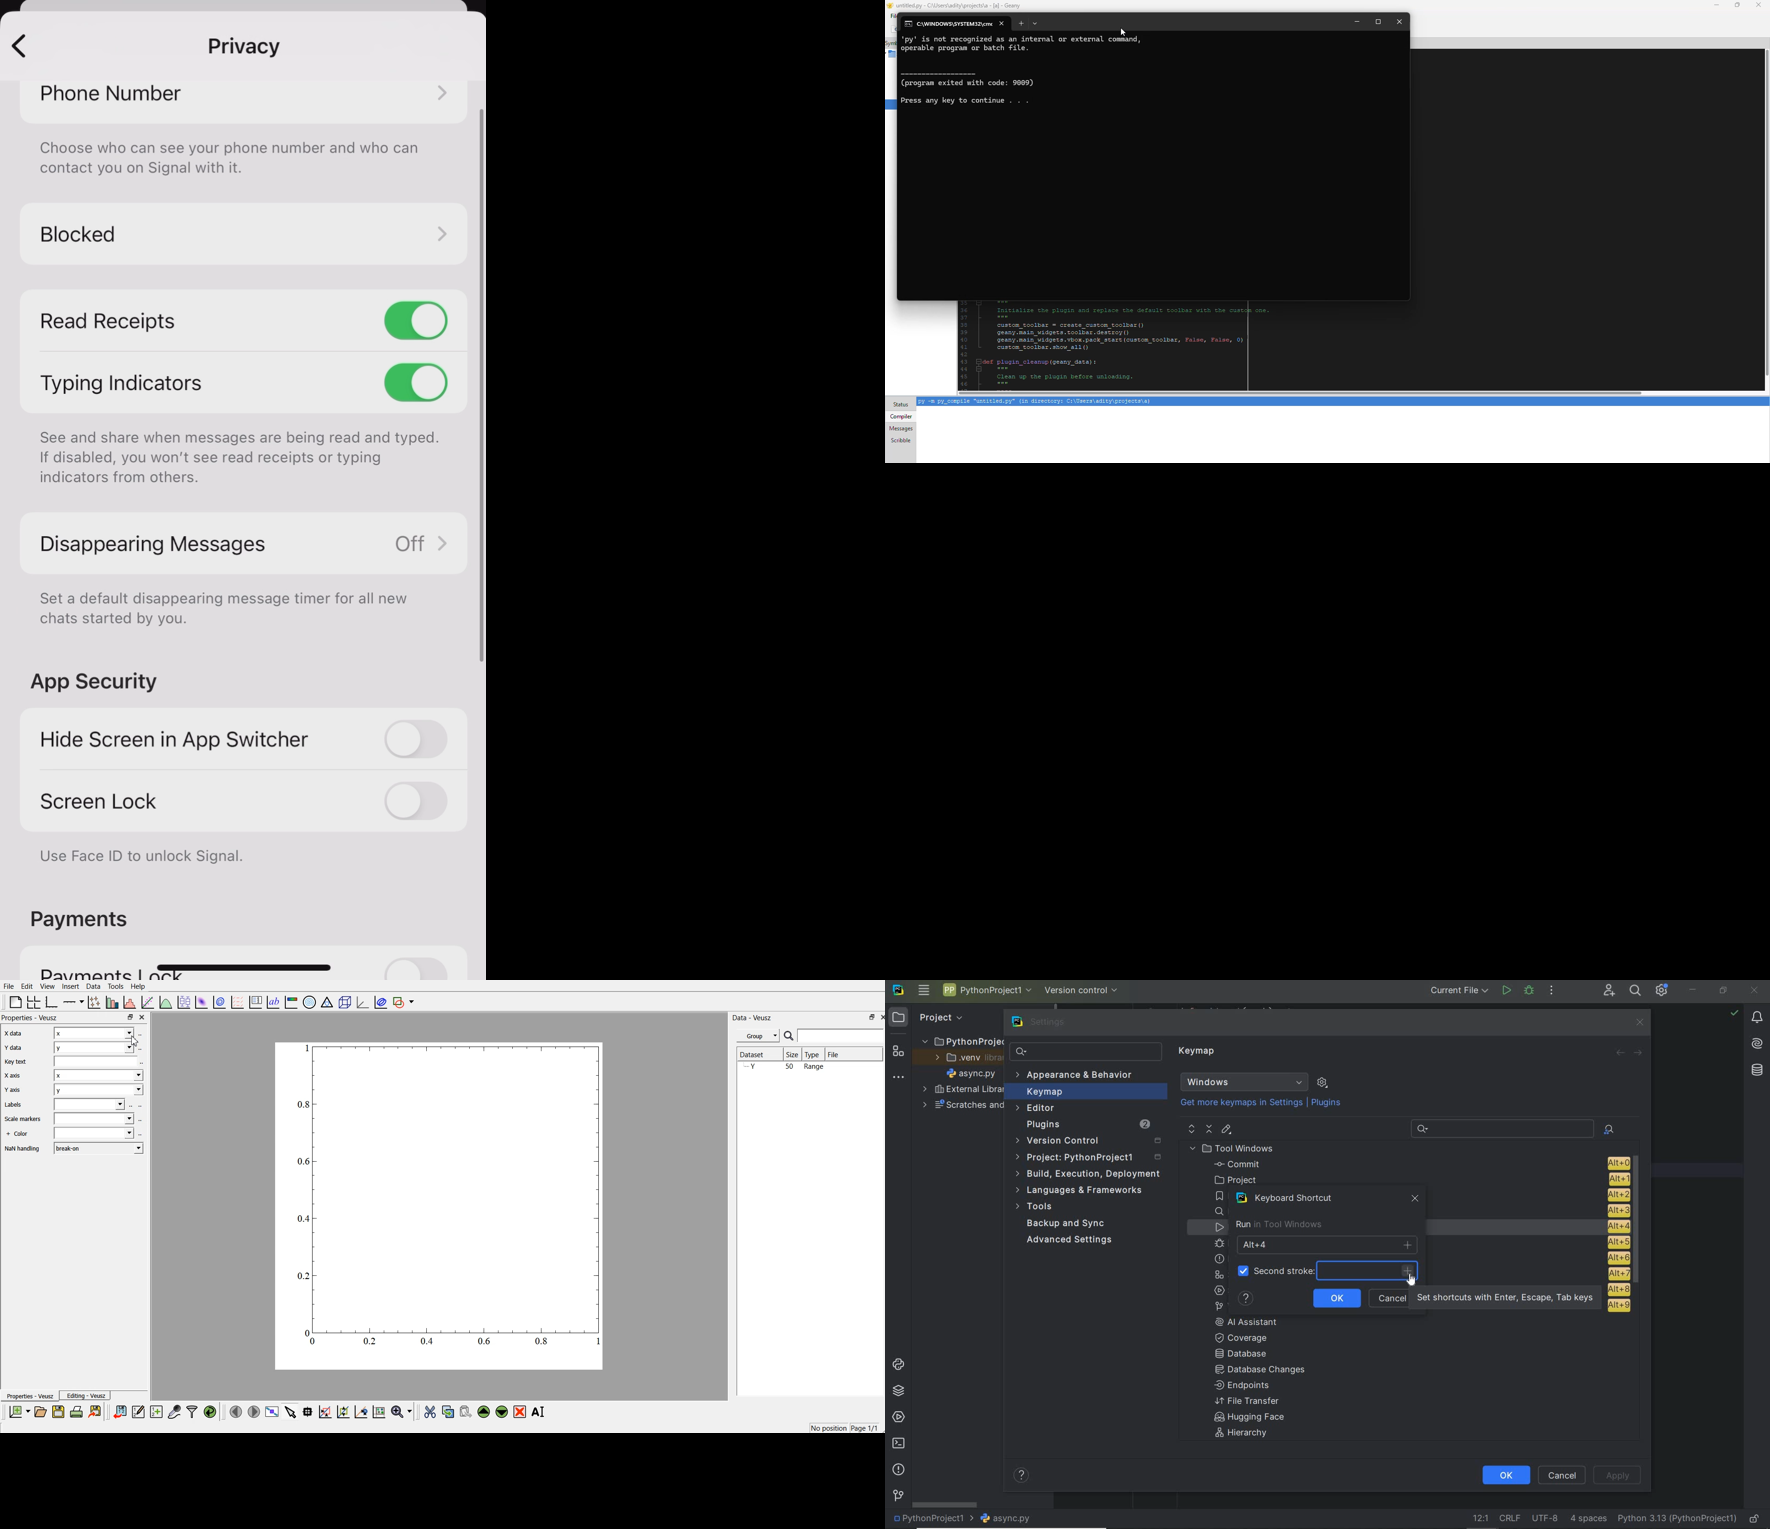 This screenshot has width=1792, height=1540. I want to click on save document, so click(58, 1412).